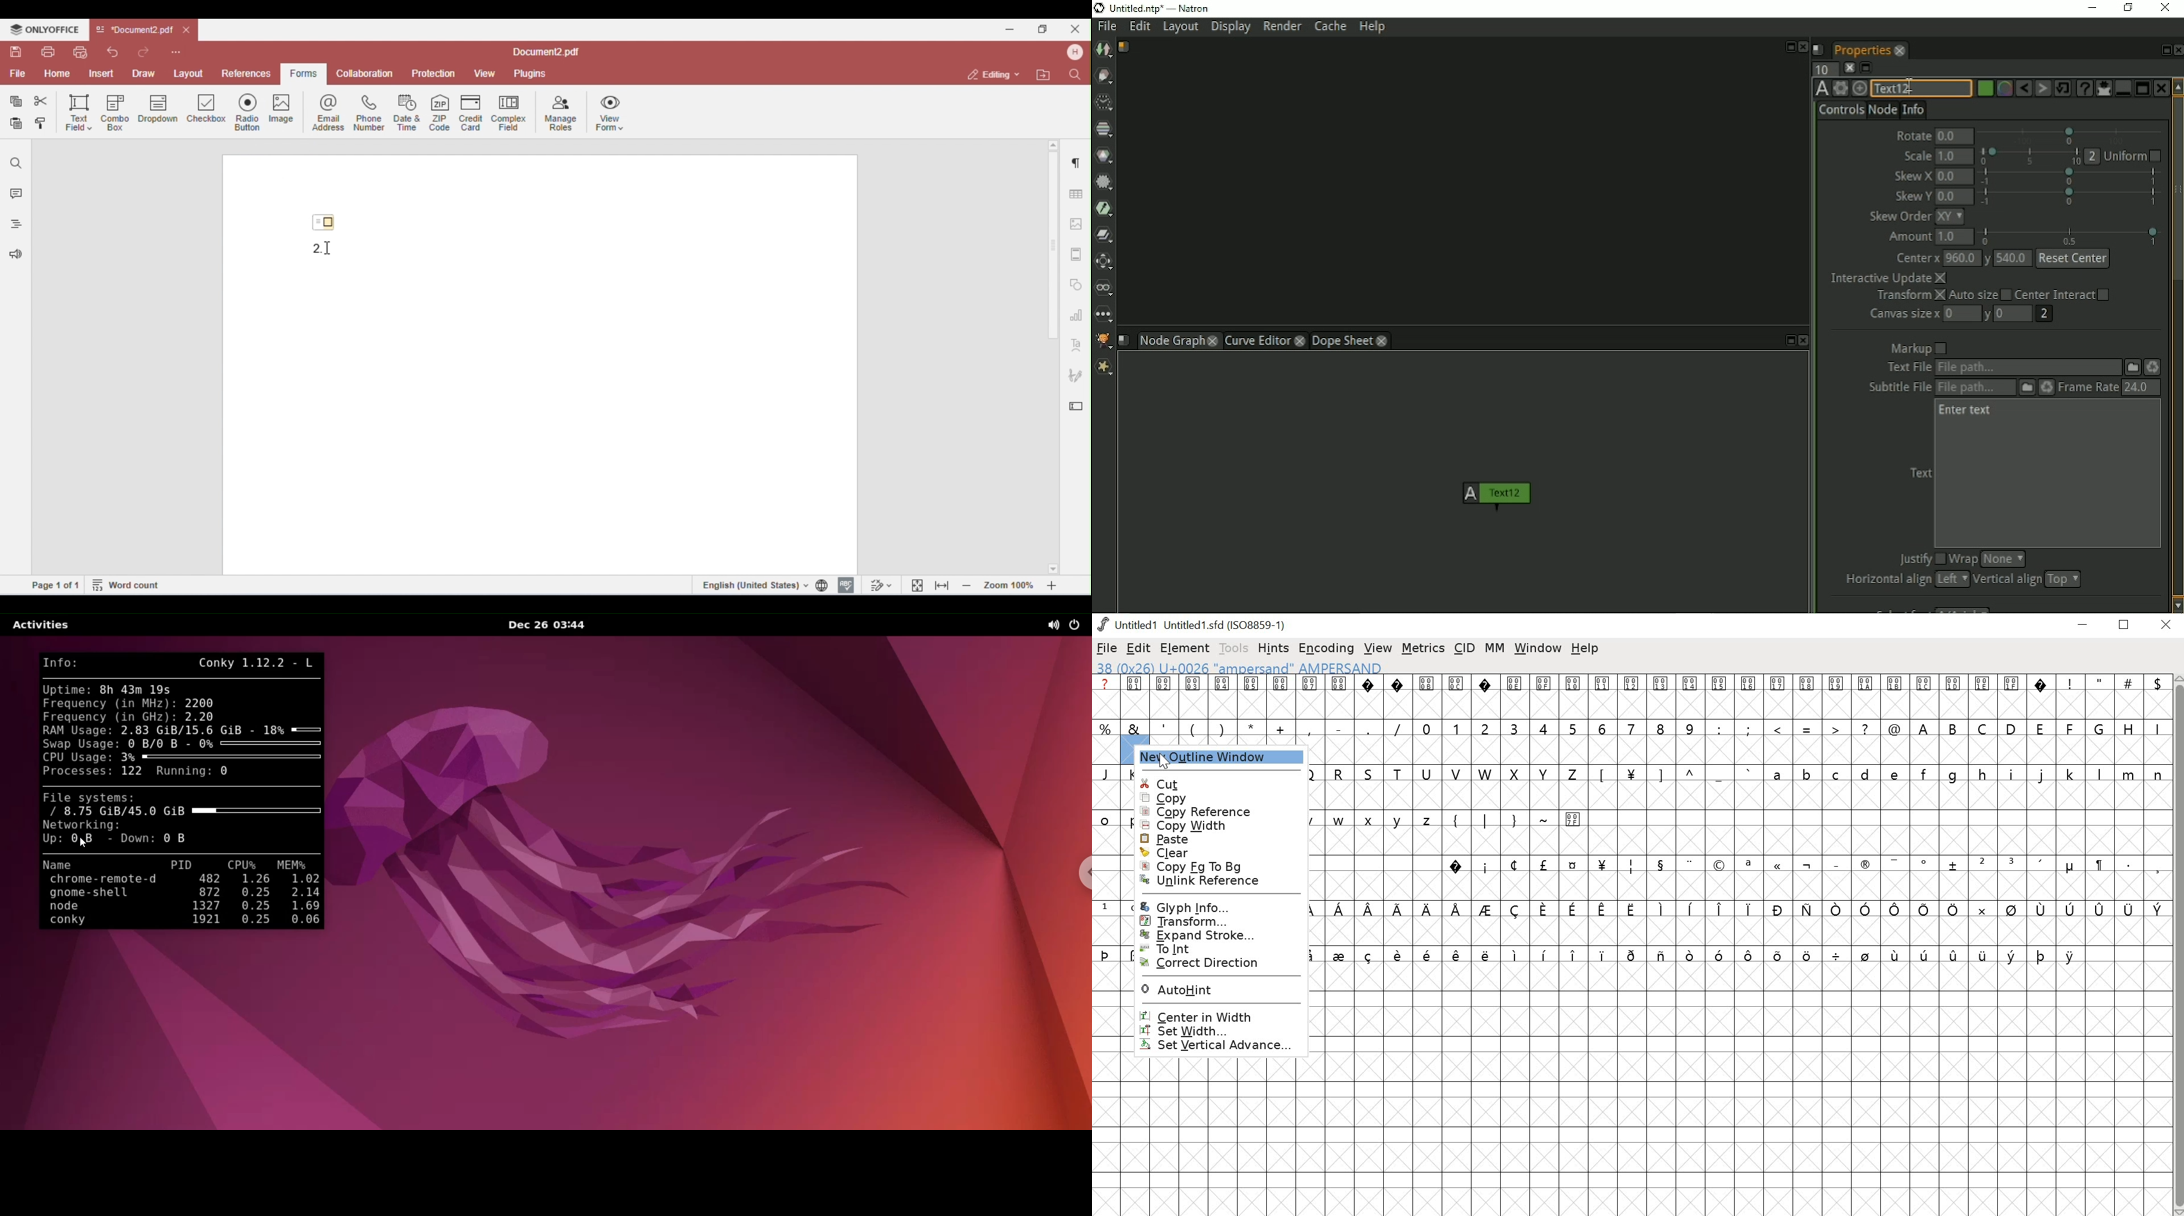 The width and height of the screenshot is (2184, 1232). What do you see at coordinates (1778, 955) in the screenshot?
I see `symbol` at bounding box center [1778, 955].